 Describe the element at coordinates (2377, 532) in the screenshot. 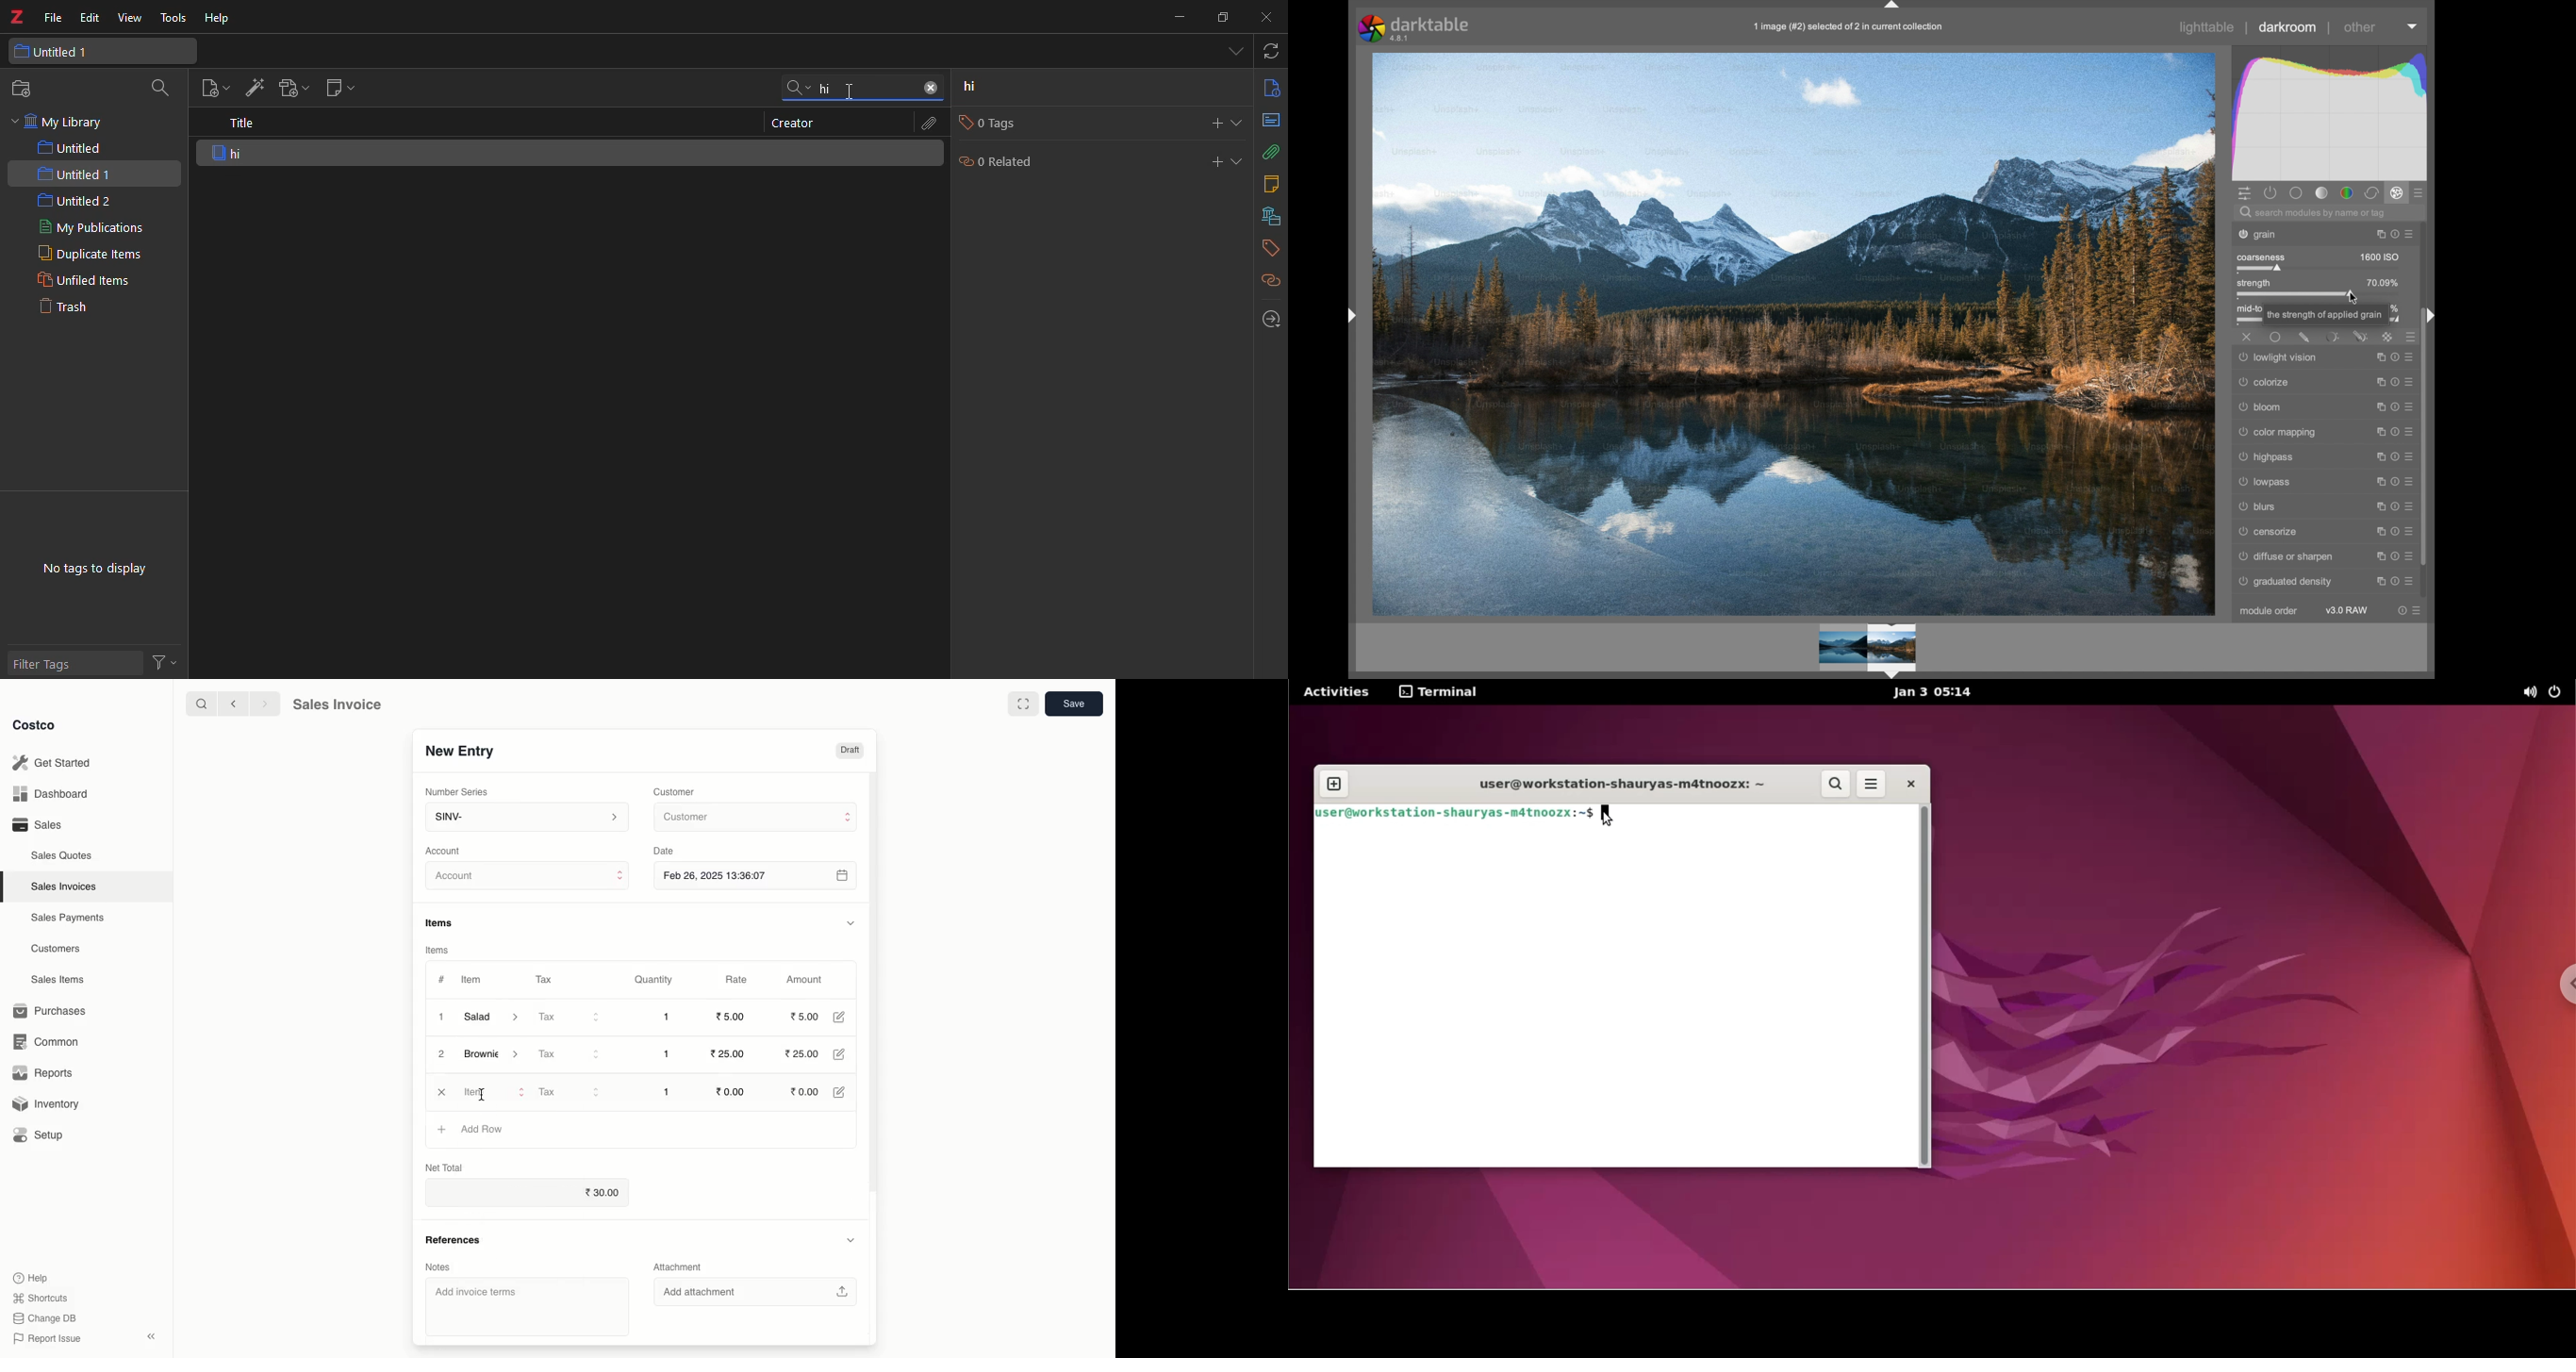

I see `instance` at that location.